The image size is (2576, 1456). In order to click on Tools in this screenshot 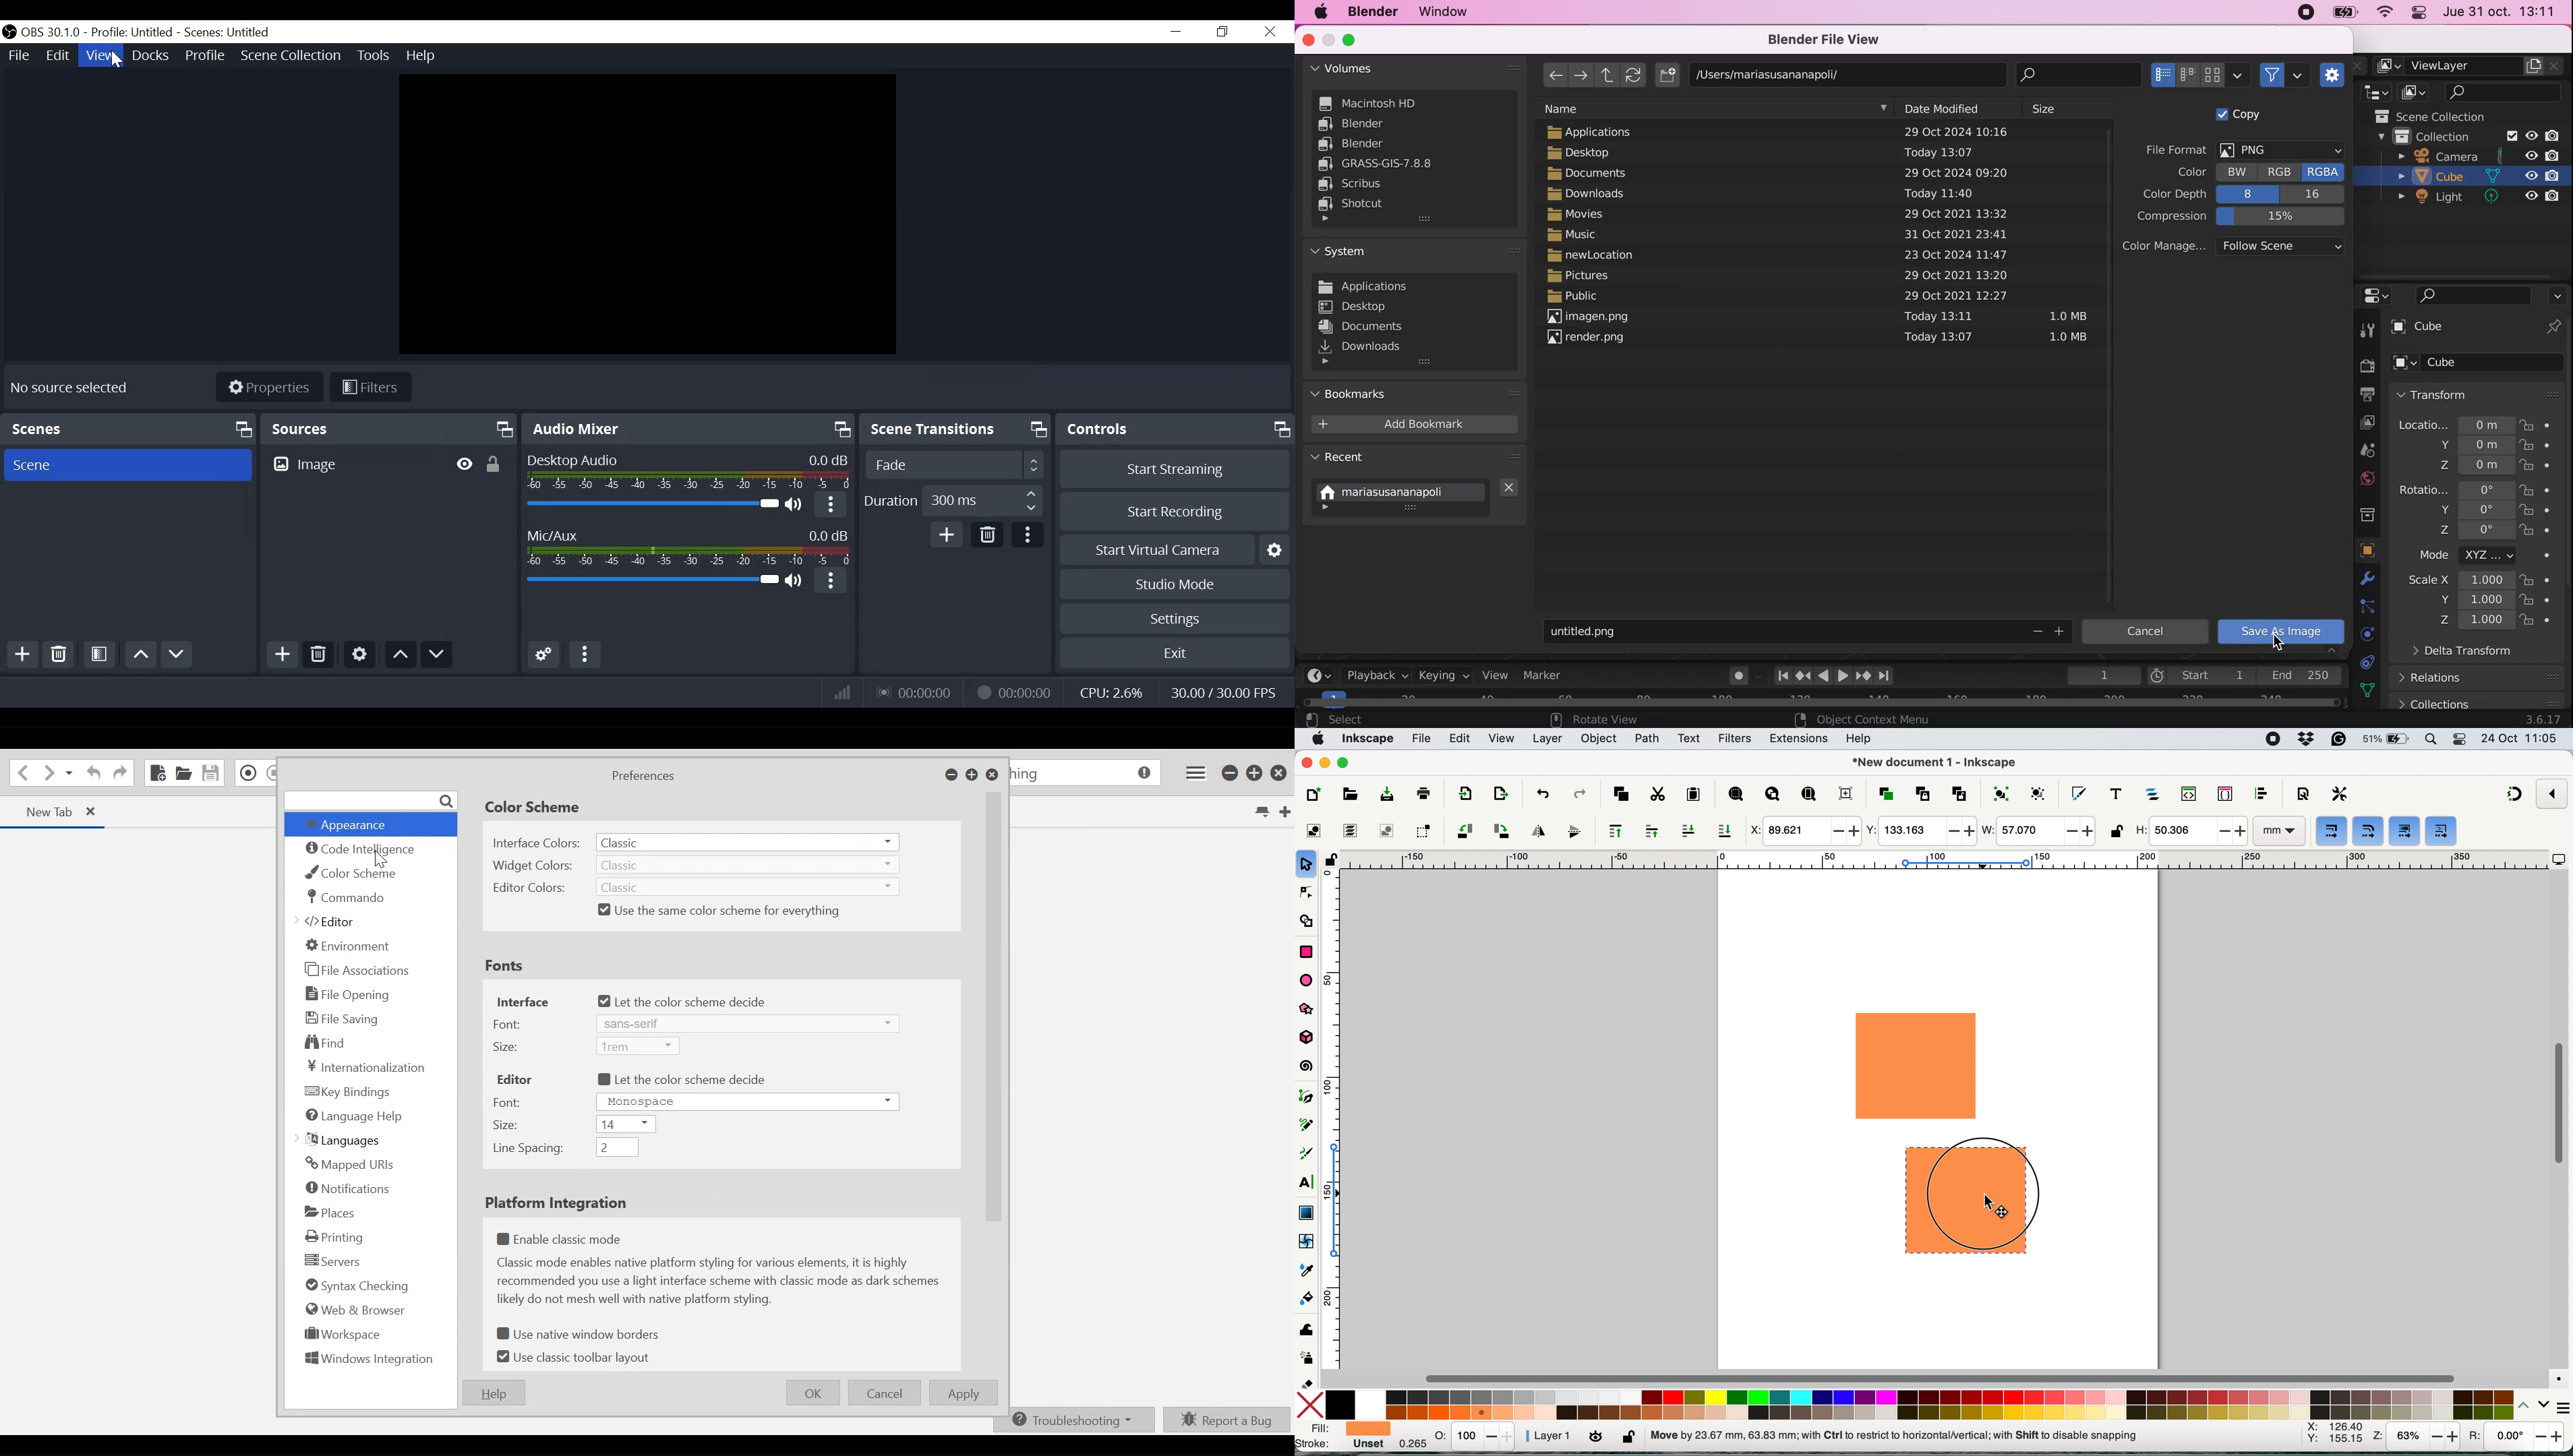, I will do `click(372, 54)`.